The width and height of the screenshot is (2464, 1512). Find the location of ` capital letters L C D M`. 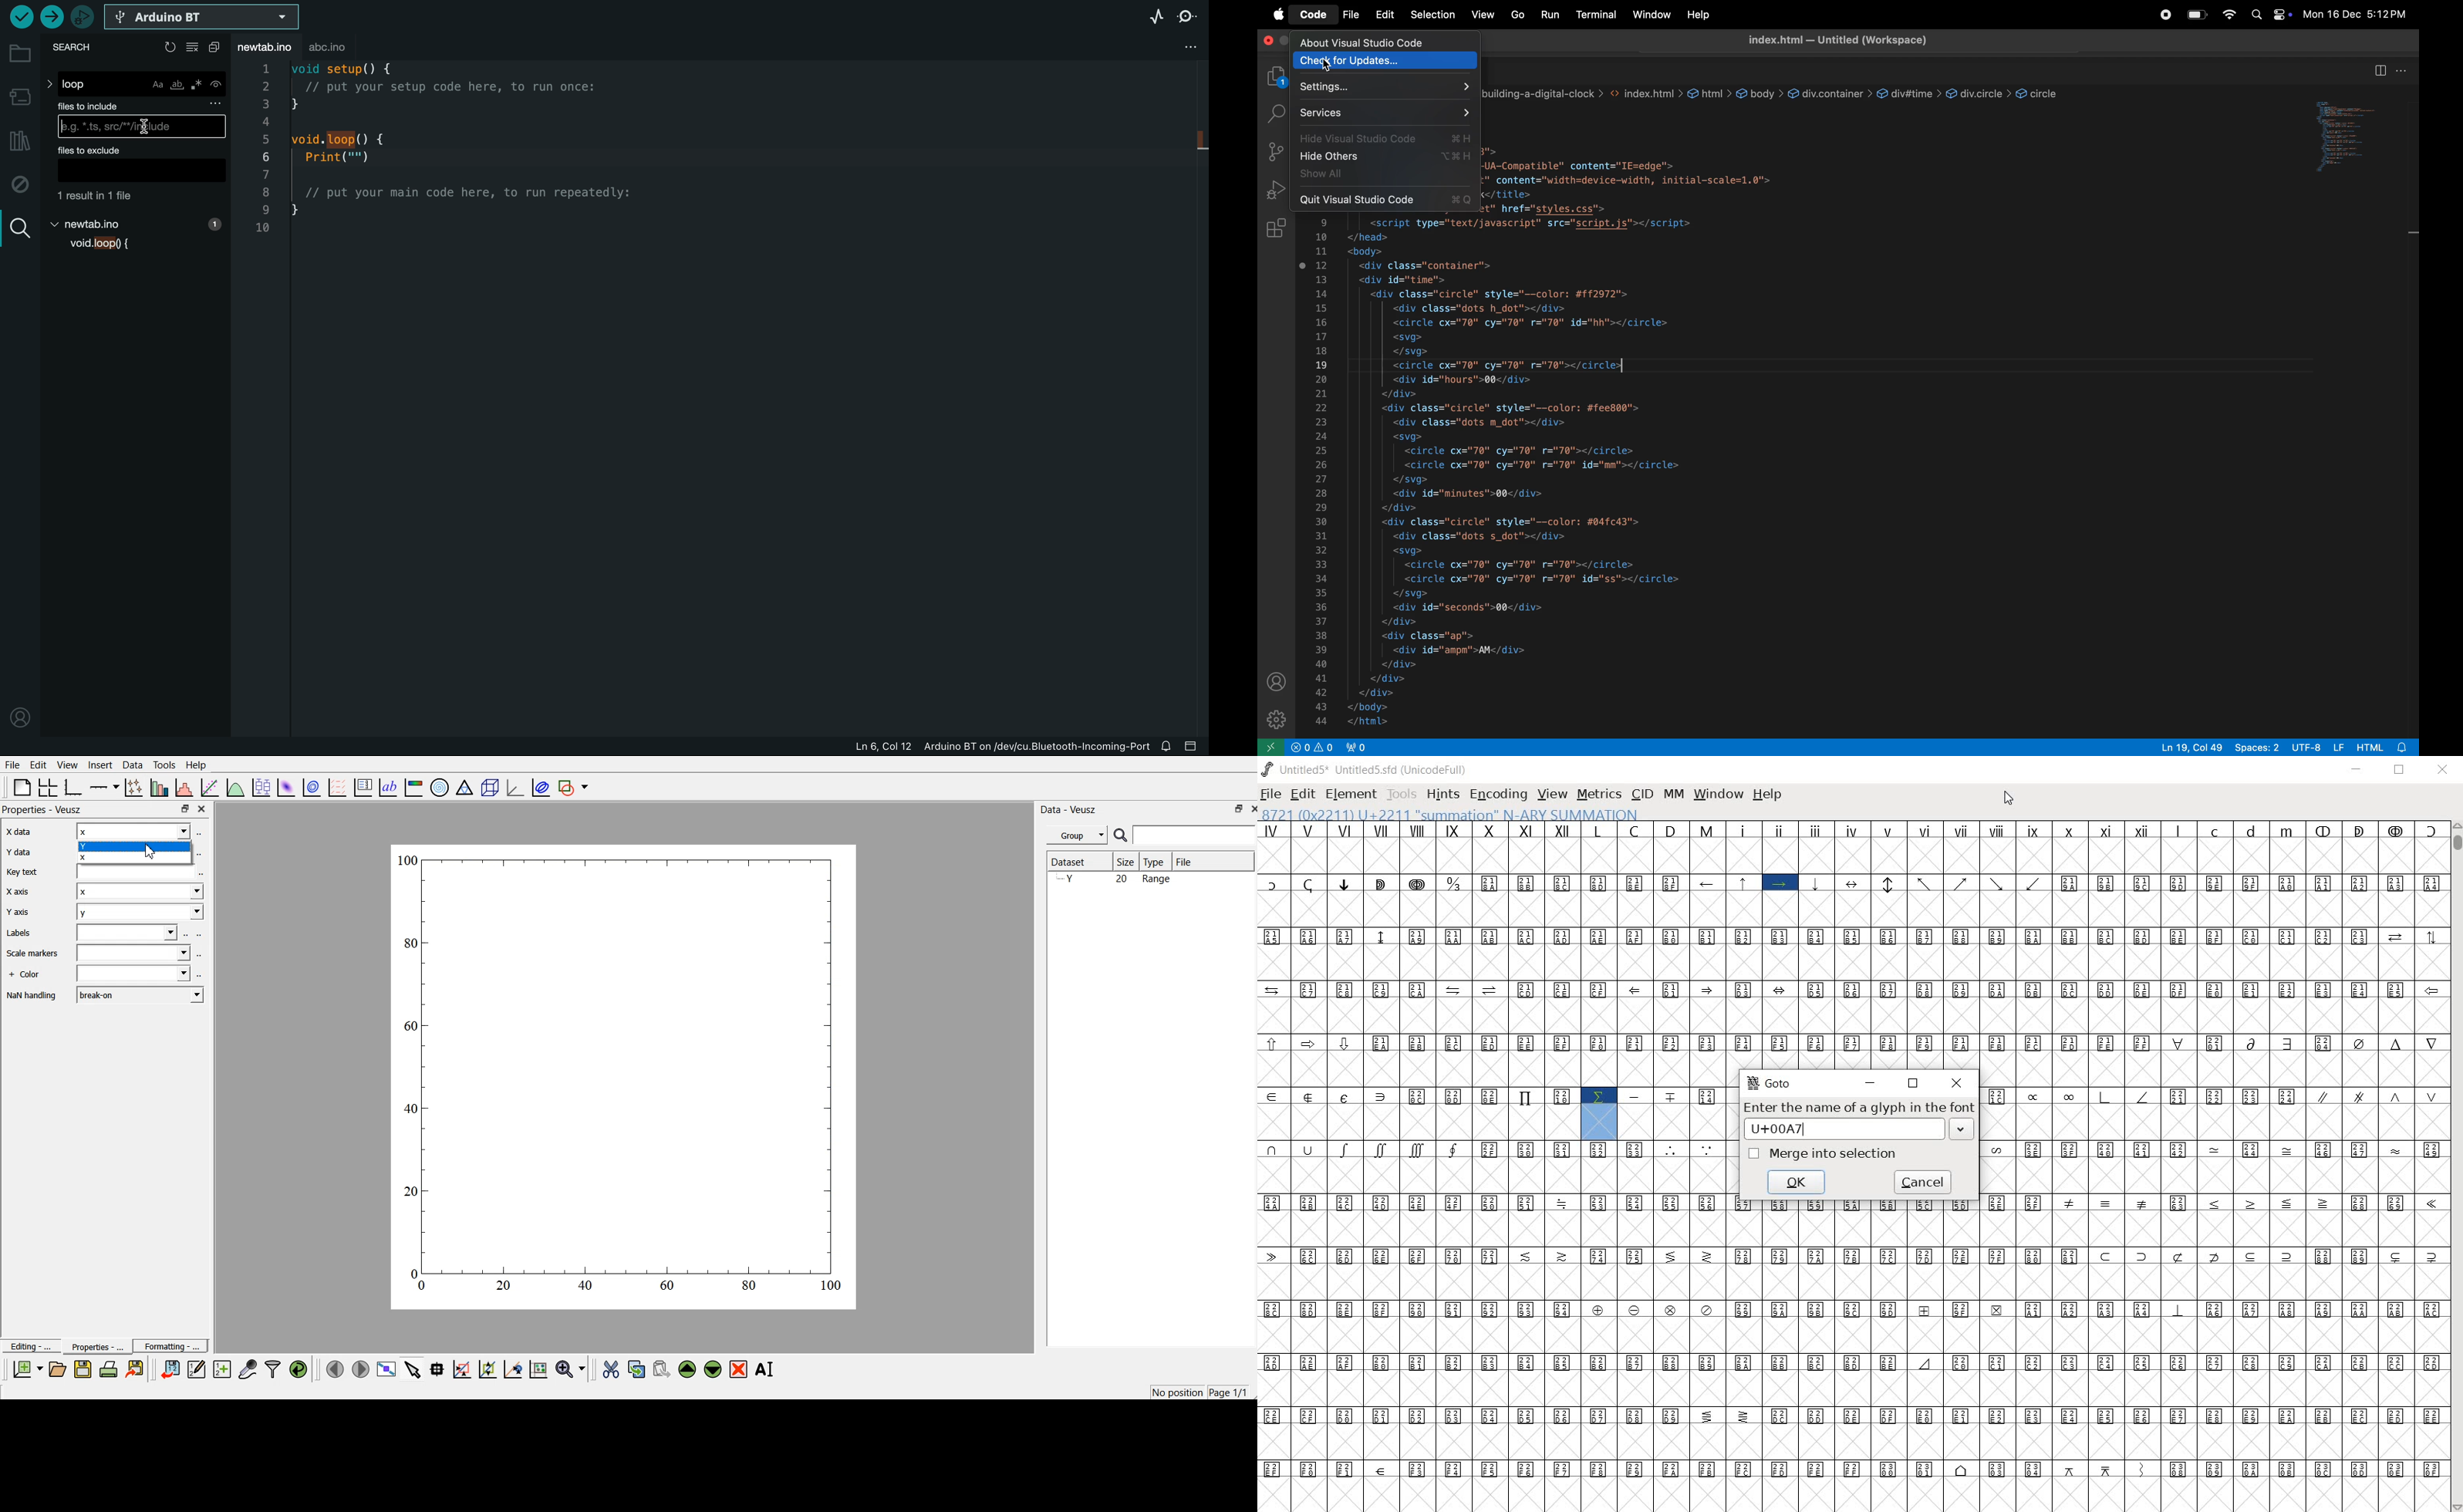

 capital letters L C D M is located at coordinates (1658, 829).